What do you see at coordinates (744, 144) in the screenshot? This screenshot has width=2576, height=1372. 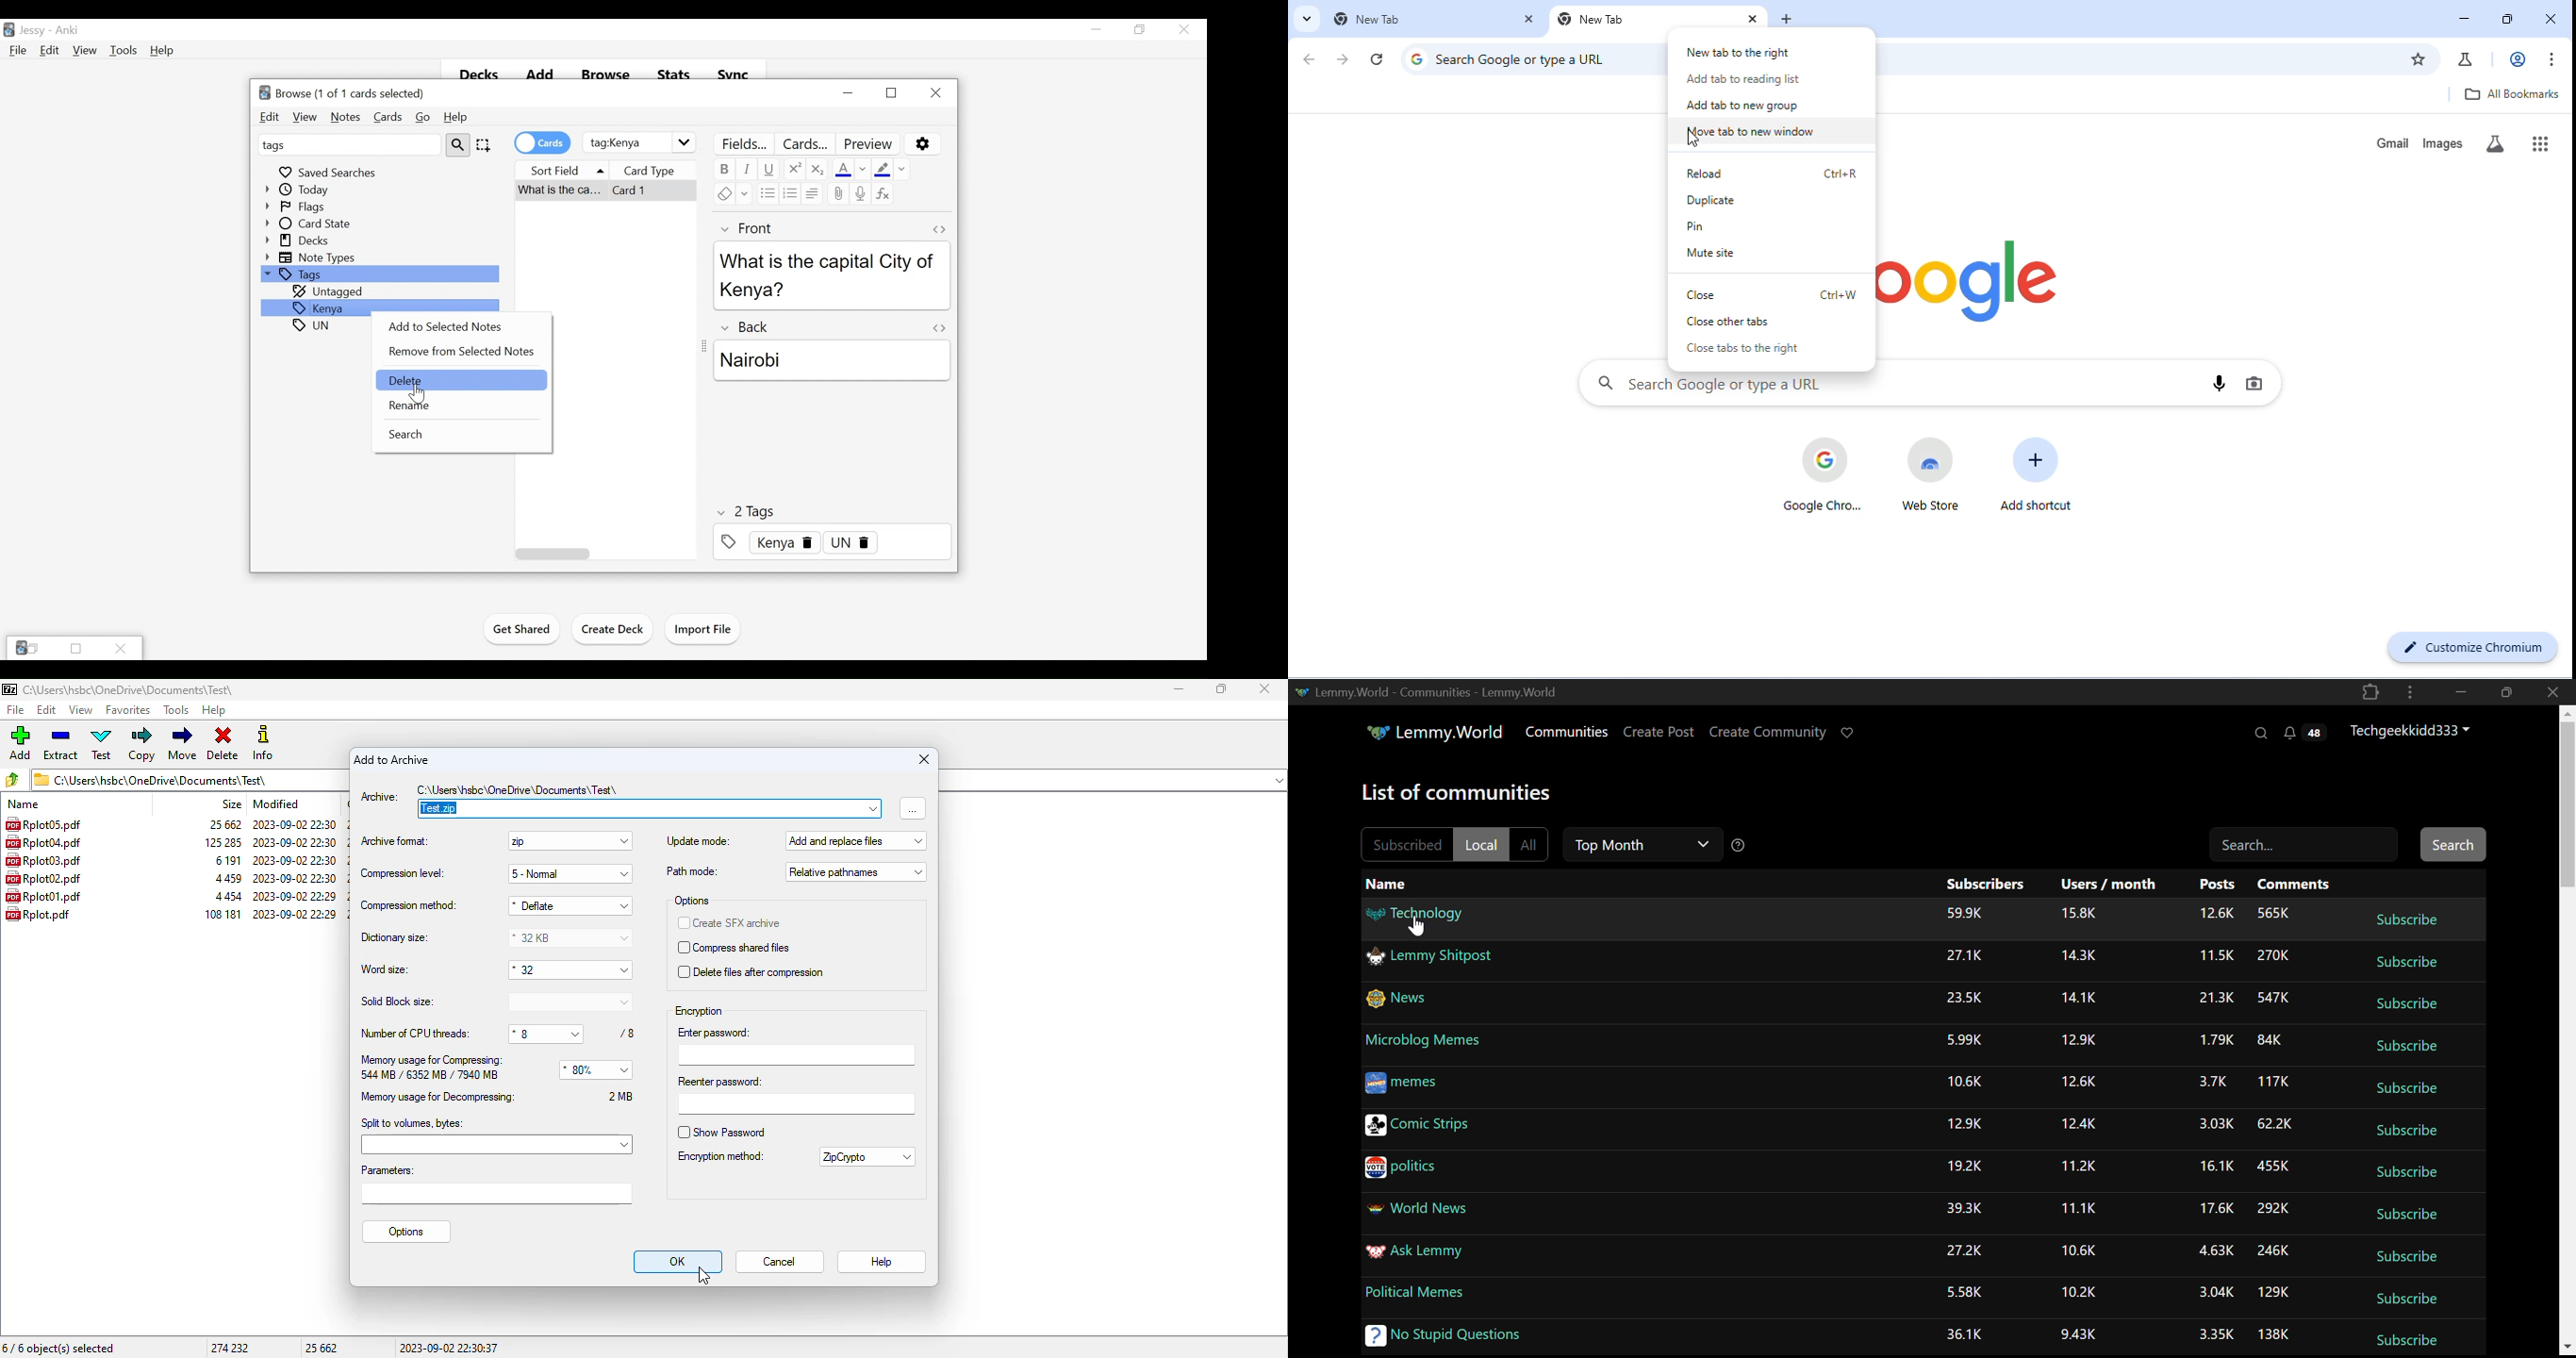 I see `Customize Field` at bounding box center [744, 144].